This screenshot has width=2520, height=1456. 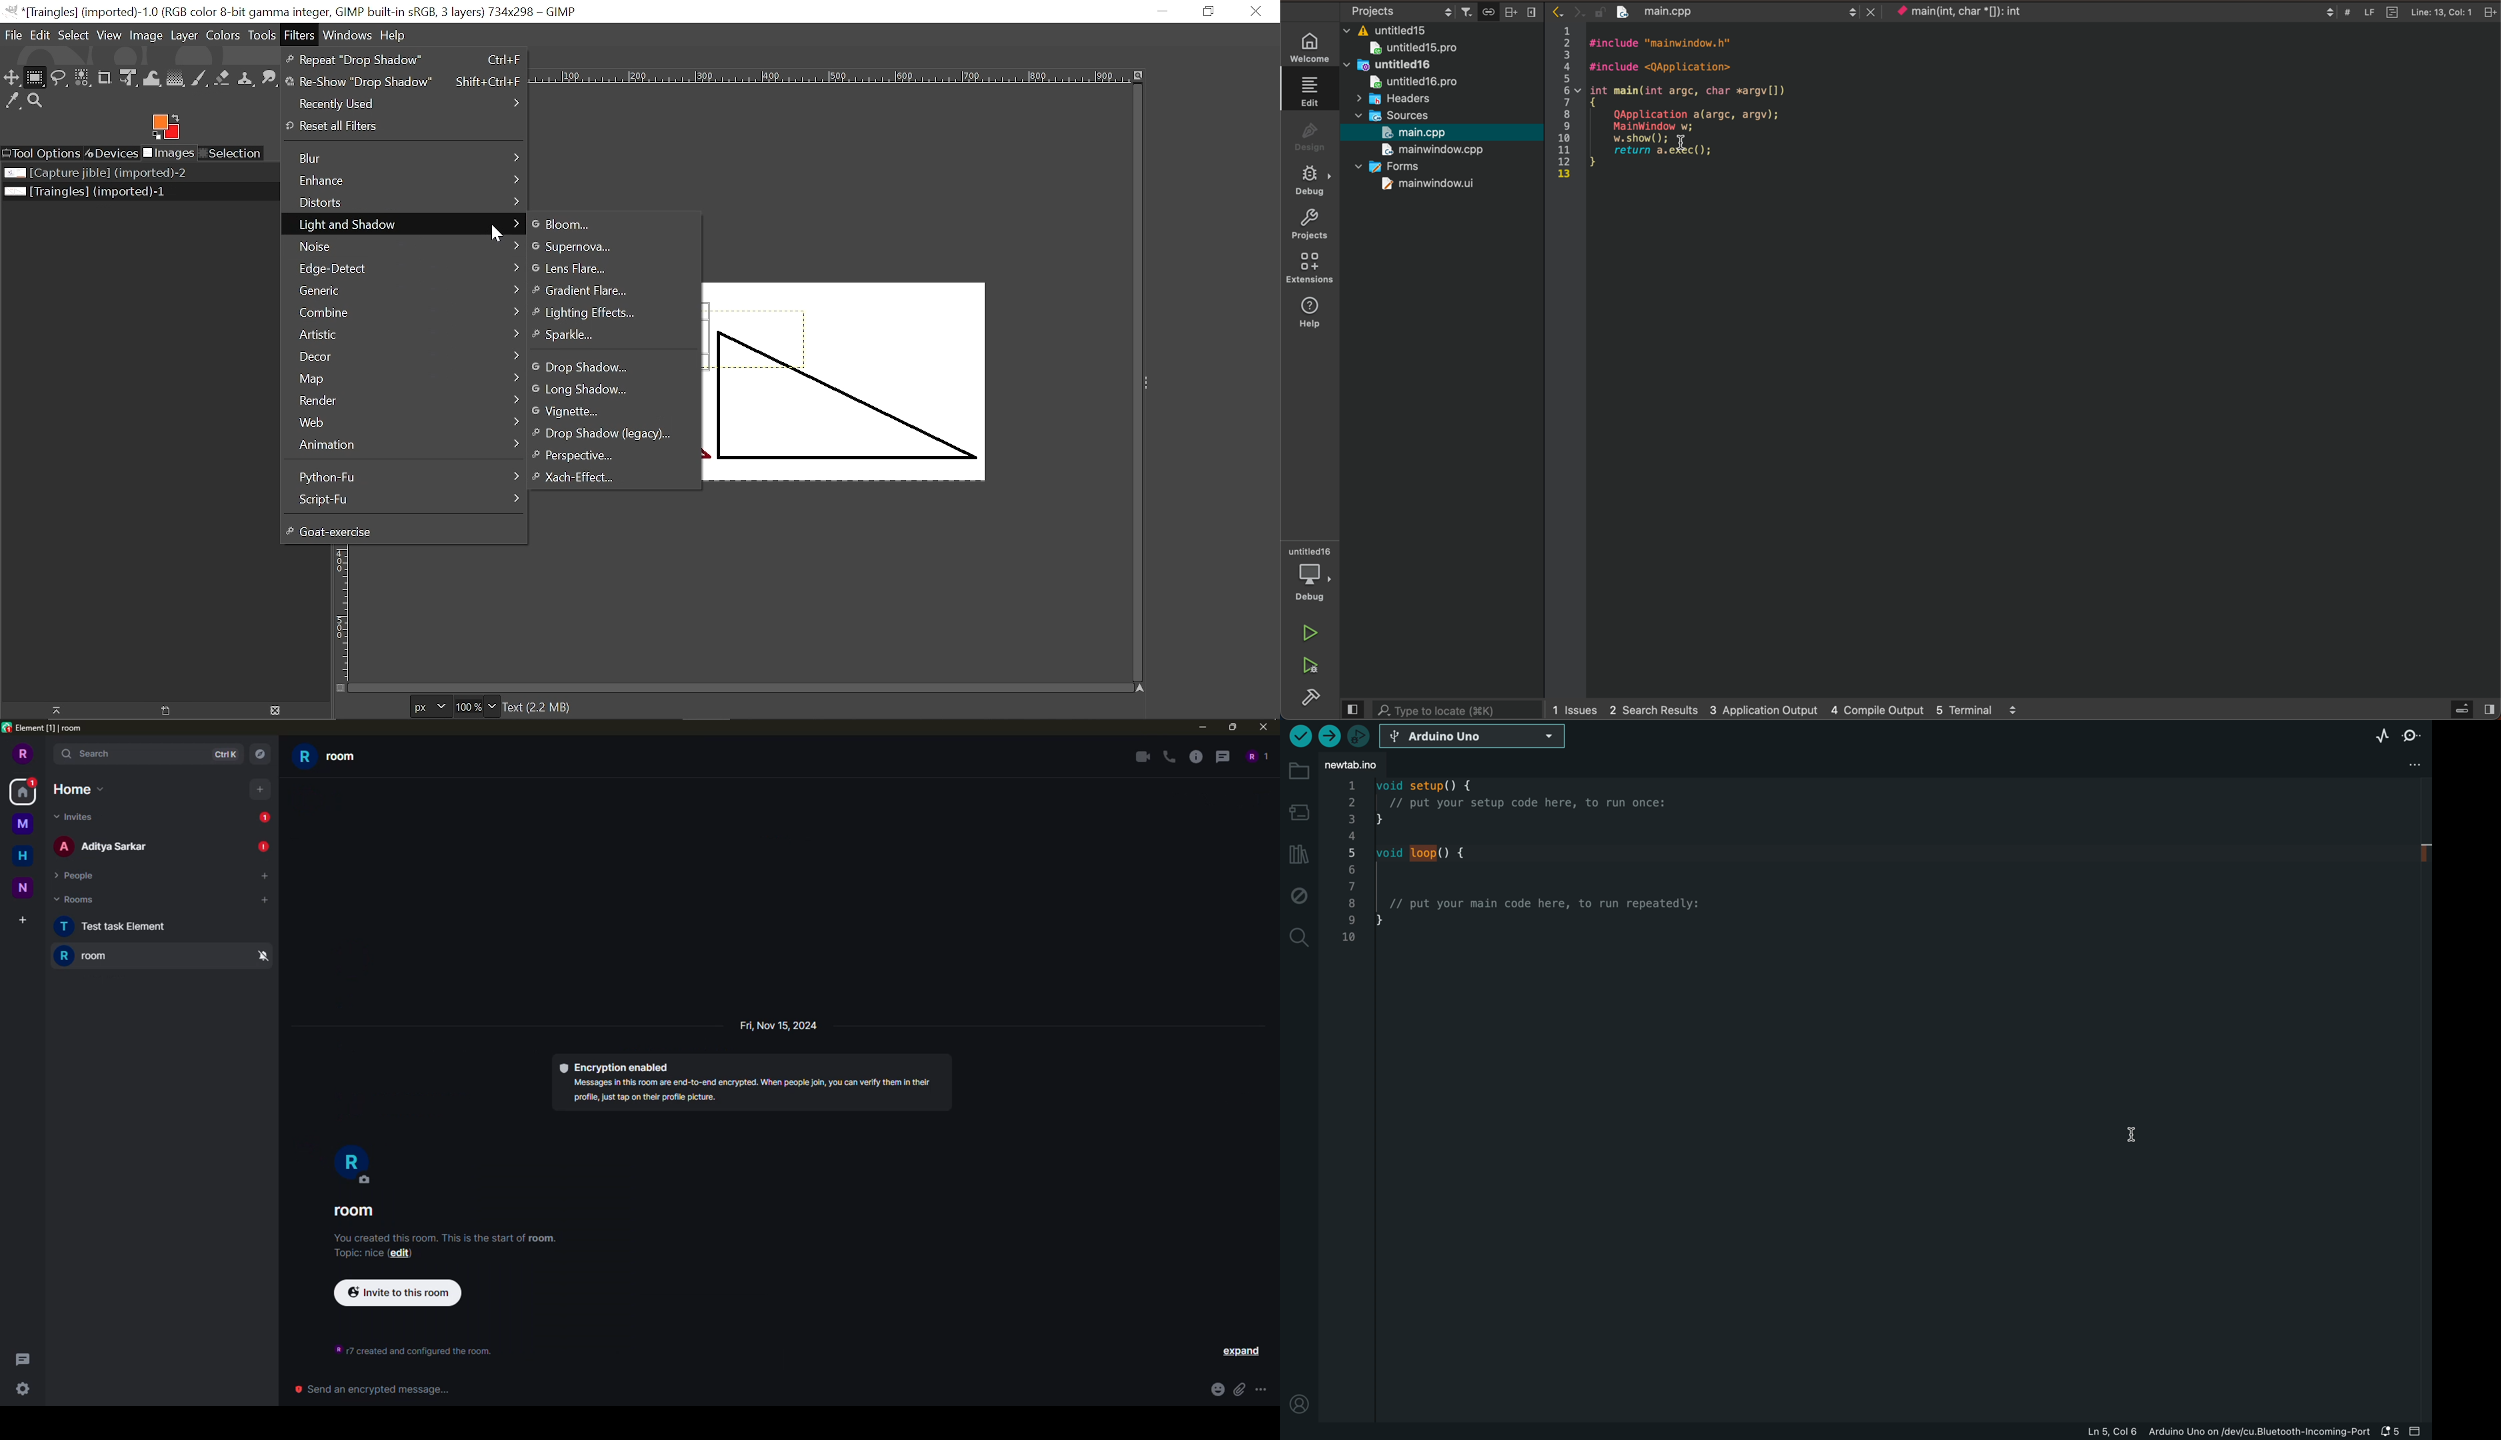 I want to click on Current zoom, so click(x=468, y=706).